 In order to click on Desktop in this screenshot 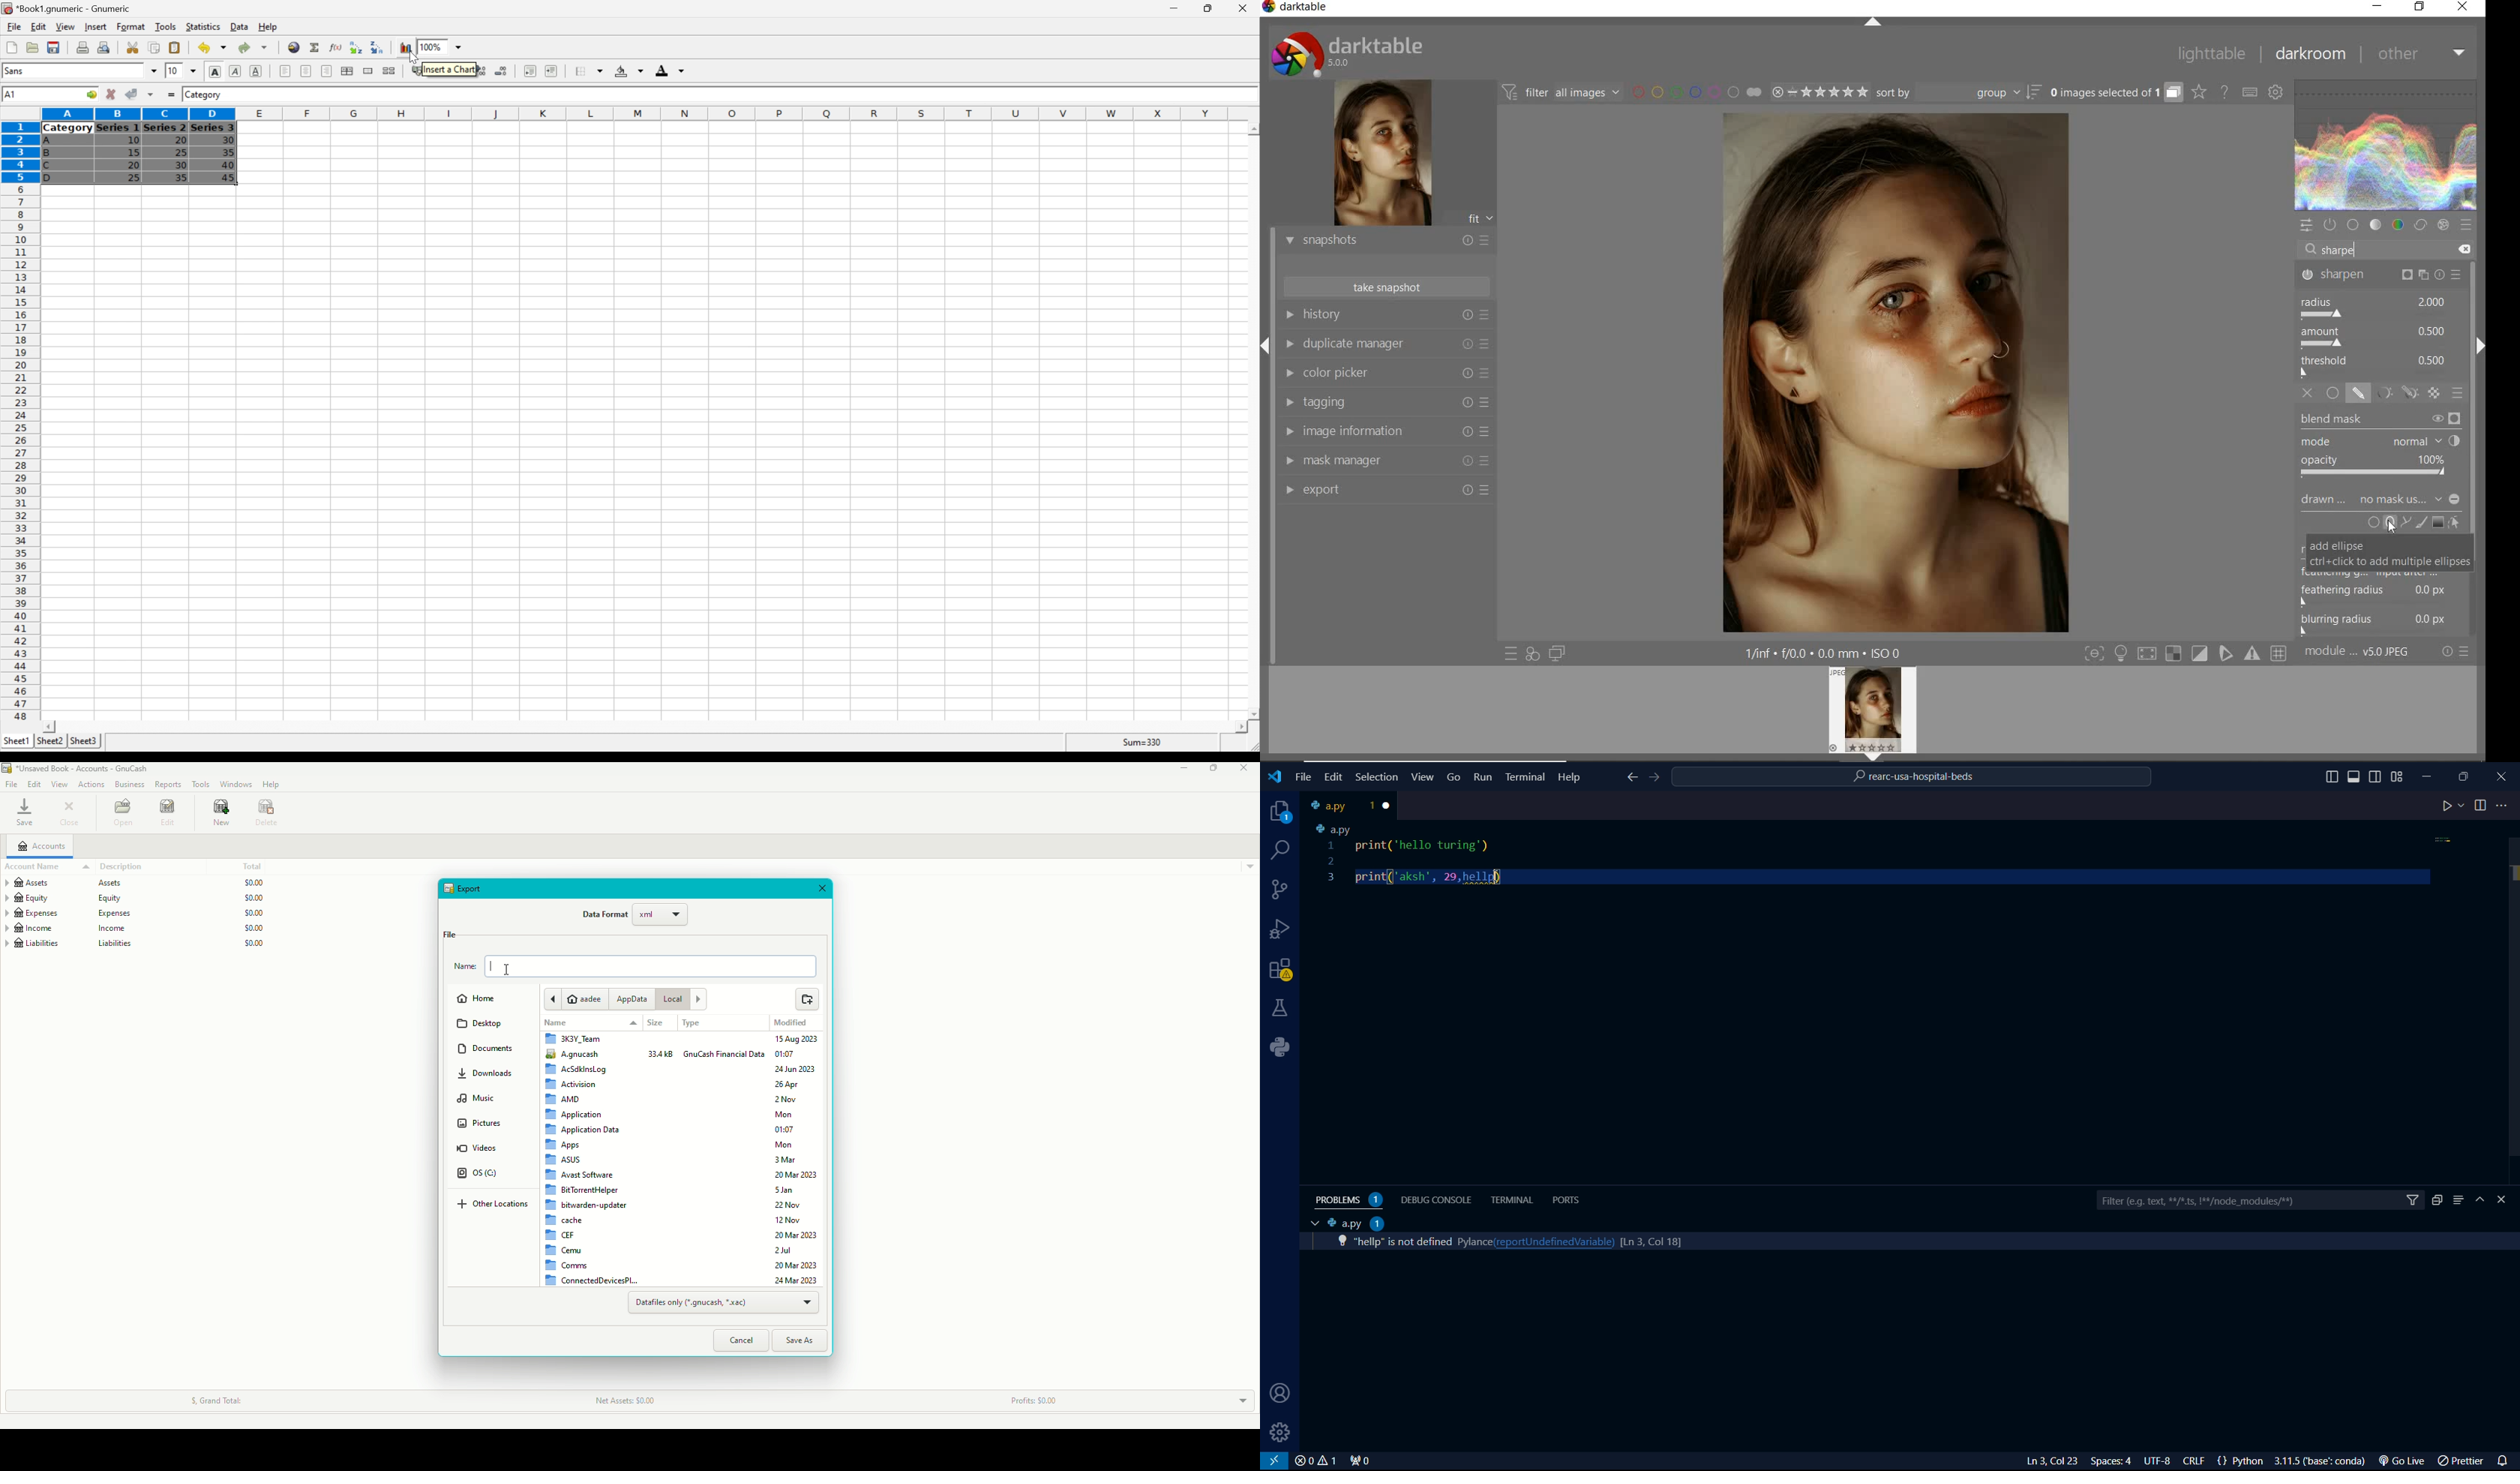, I will do `click(484, 1025)`.